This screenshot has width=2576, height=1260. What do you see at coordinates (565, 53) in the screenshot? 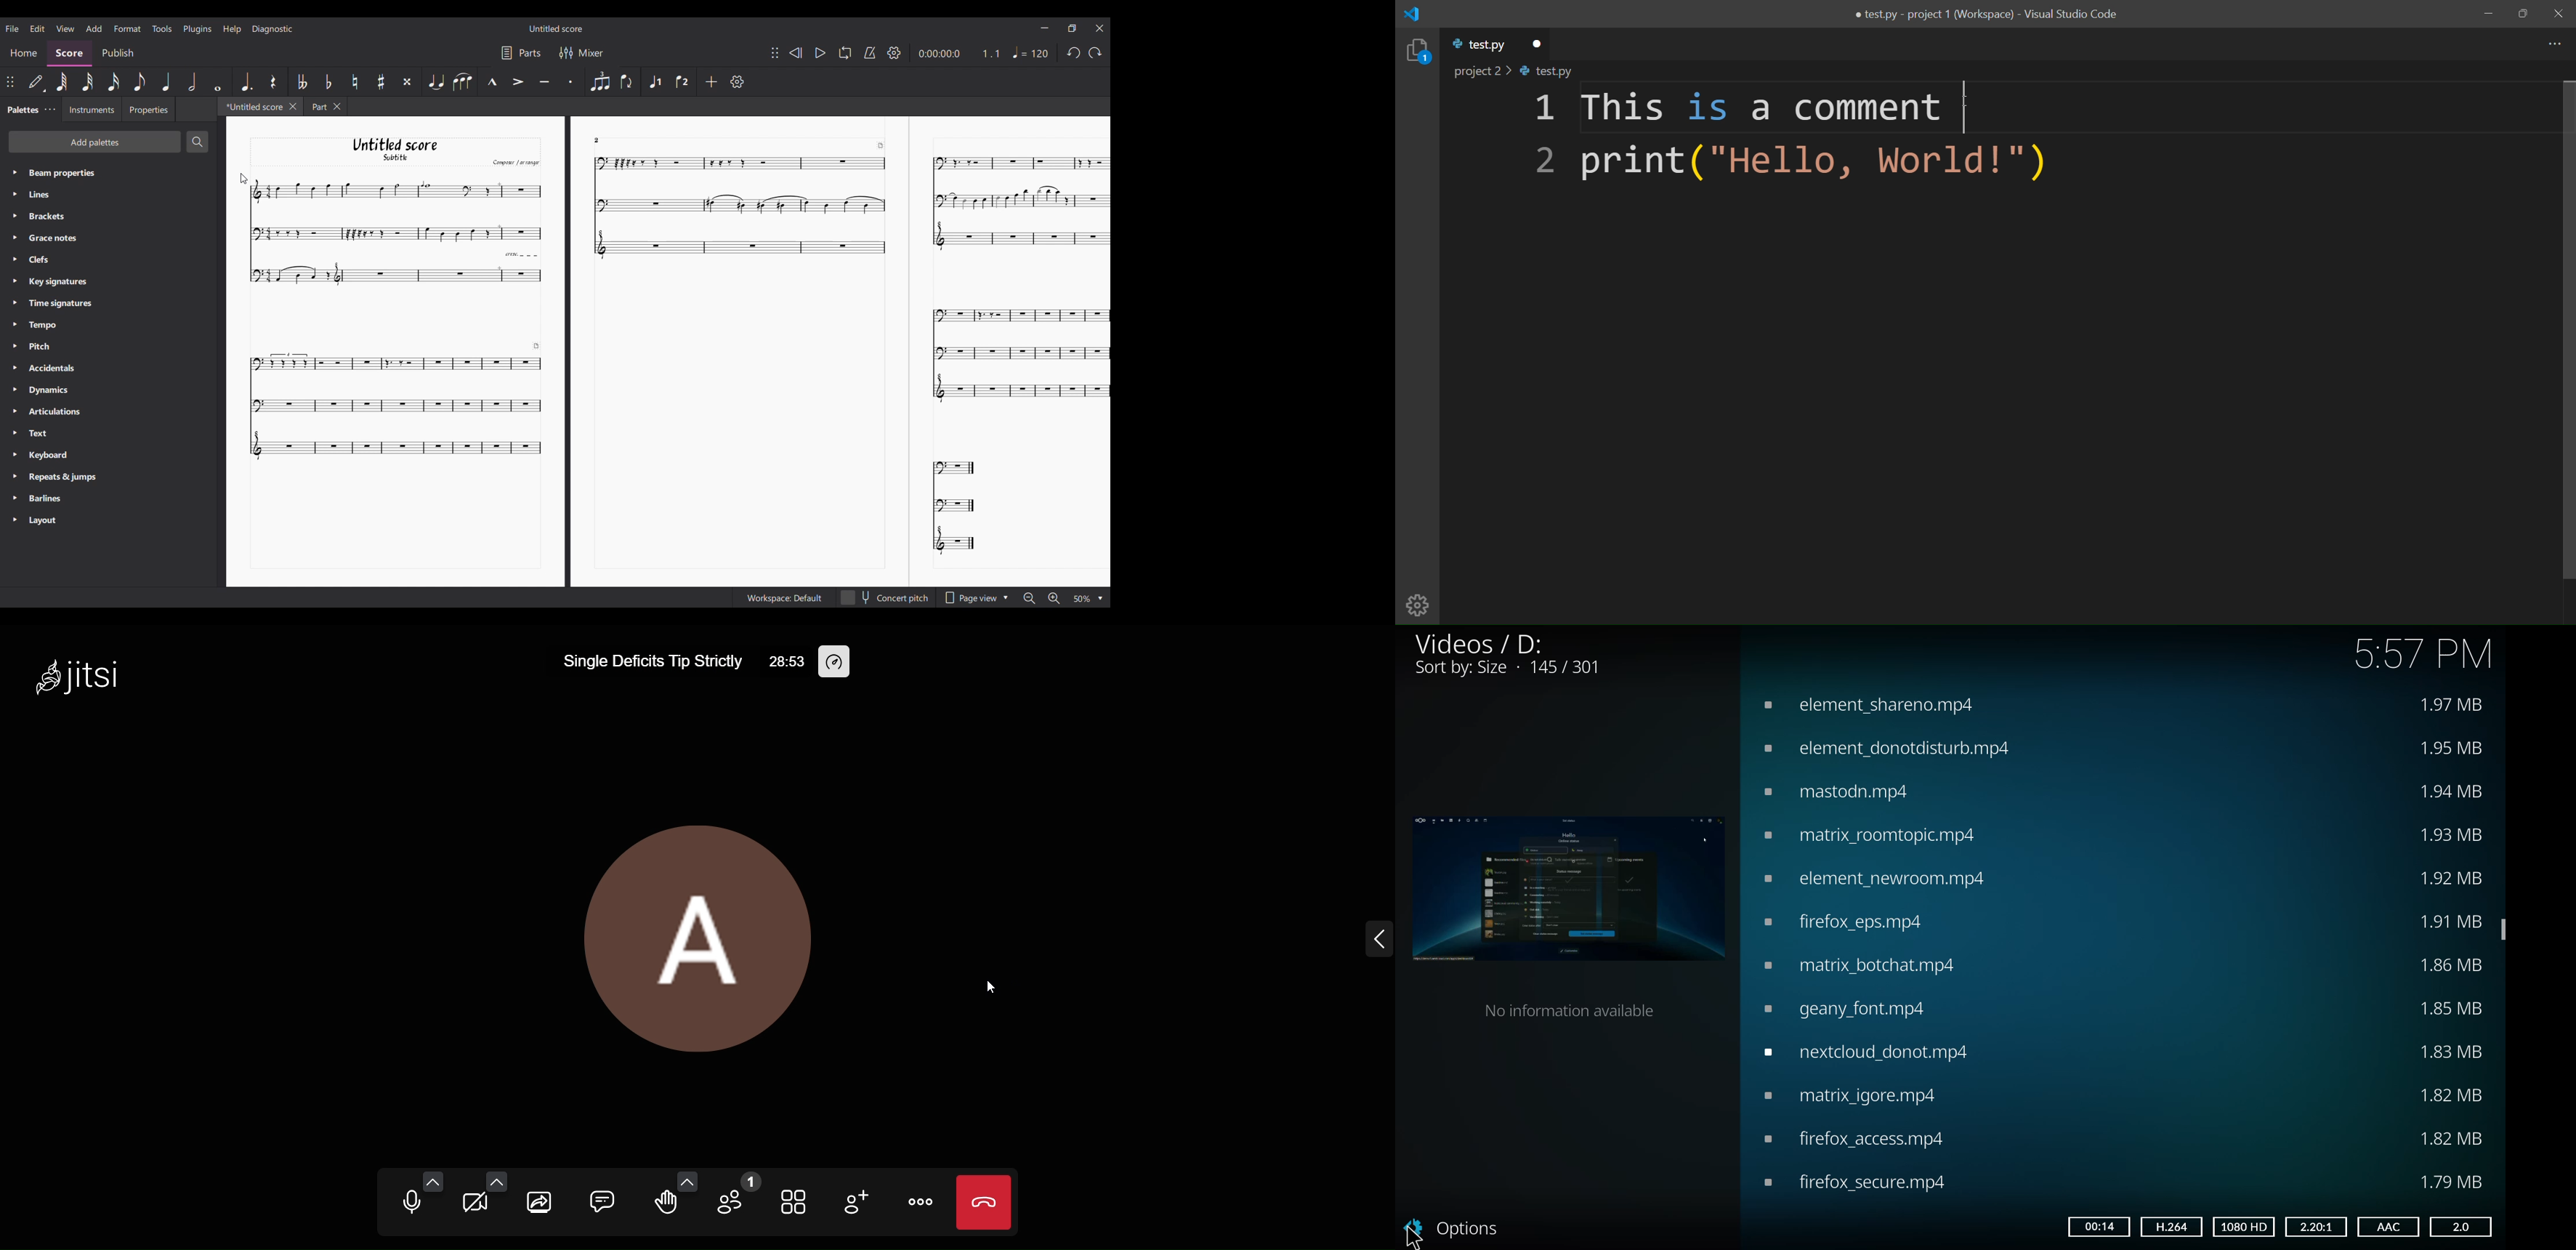
I see `Filter` at bounding box center [565, 53].